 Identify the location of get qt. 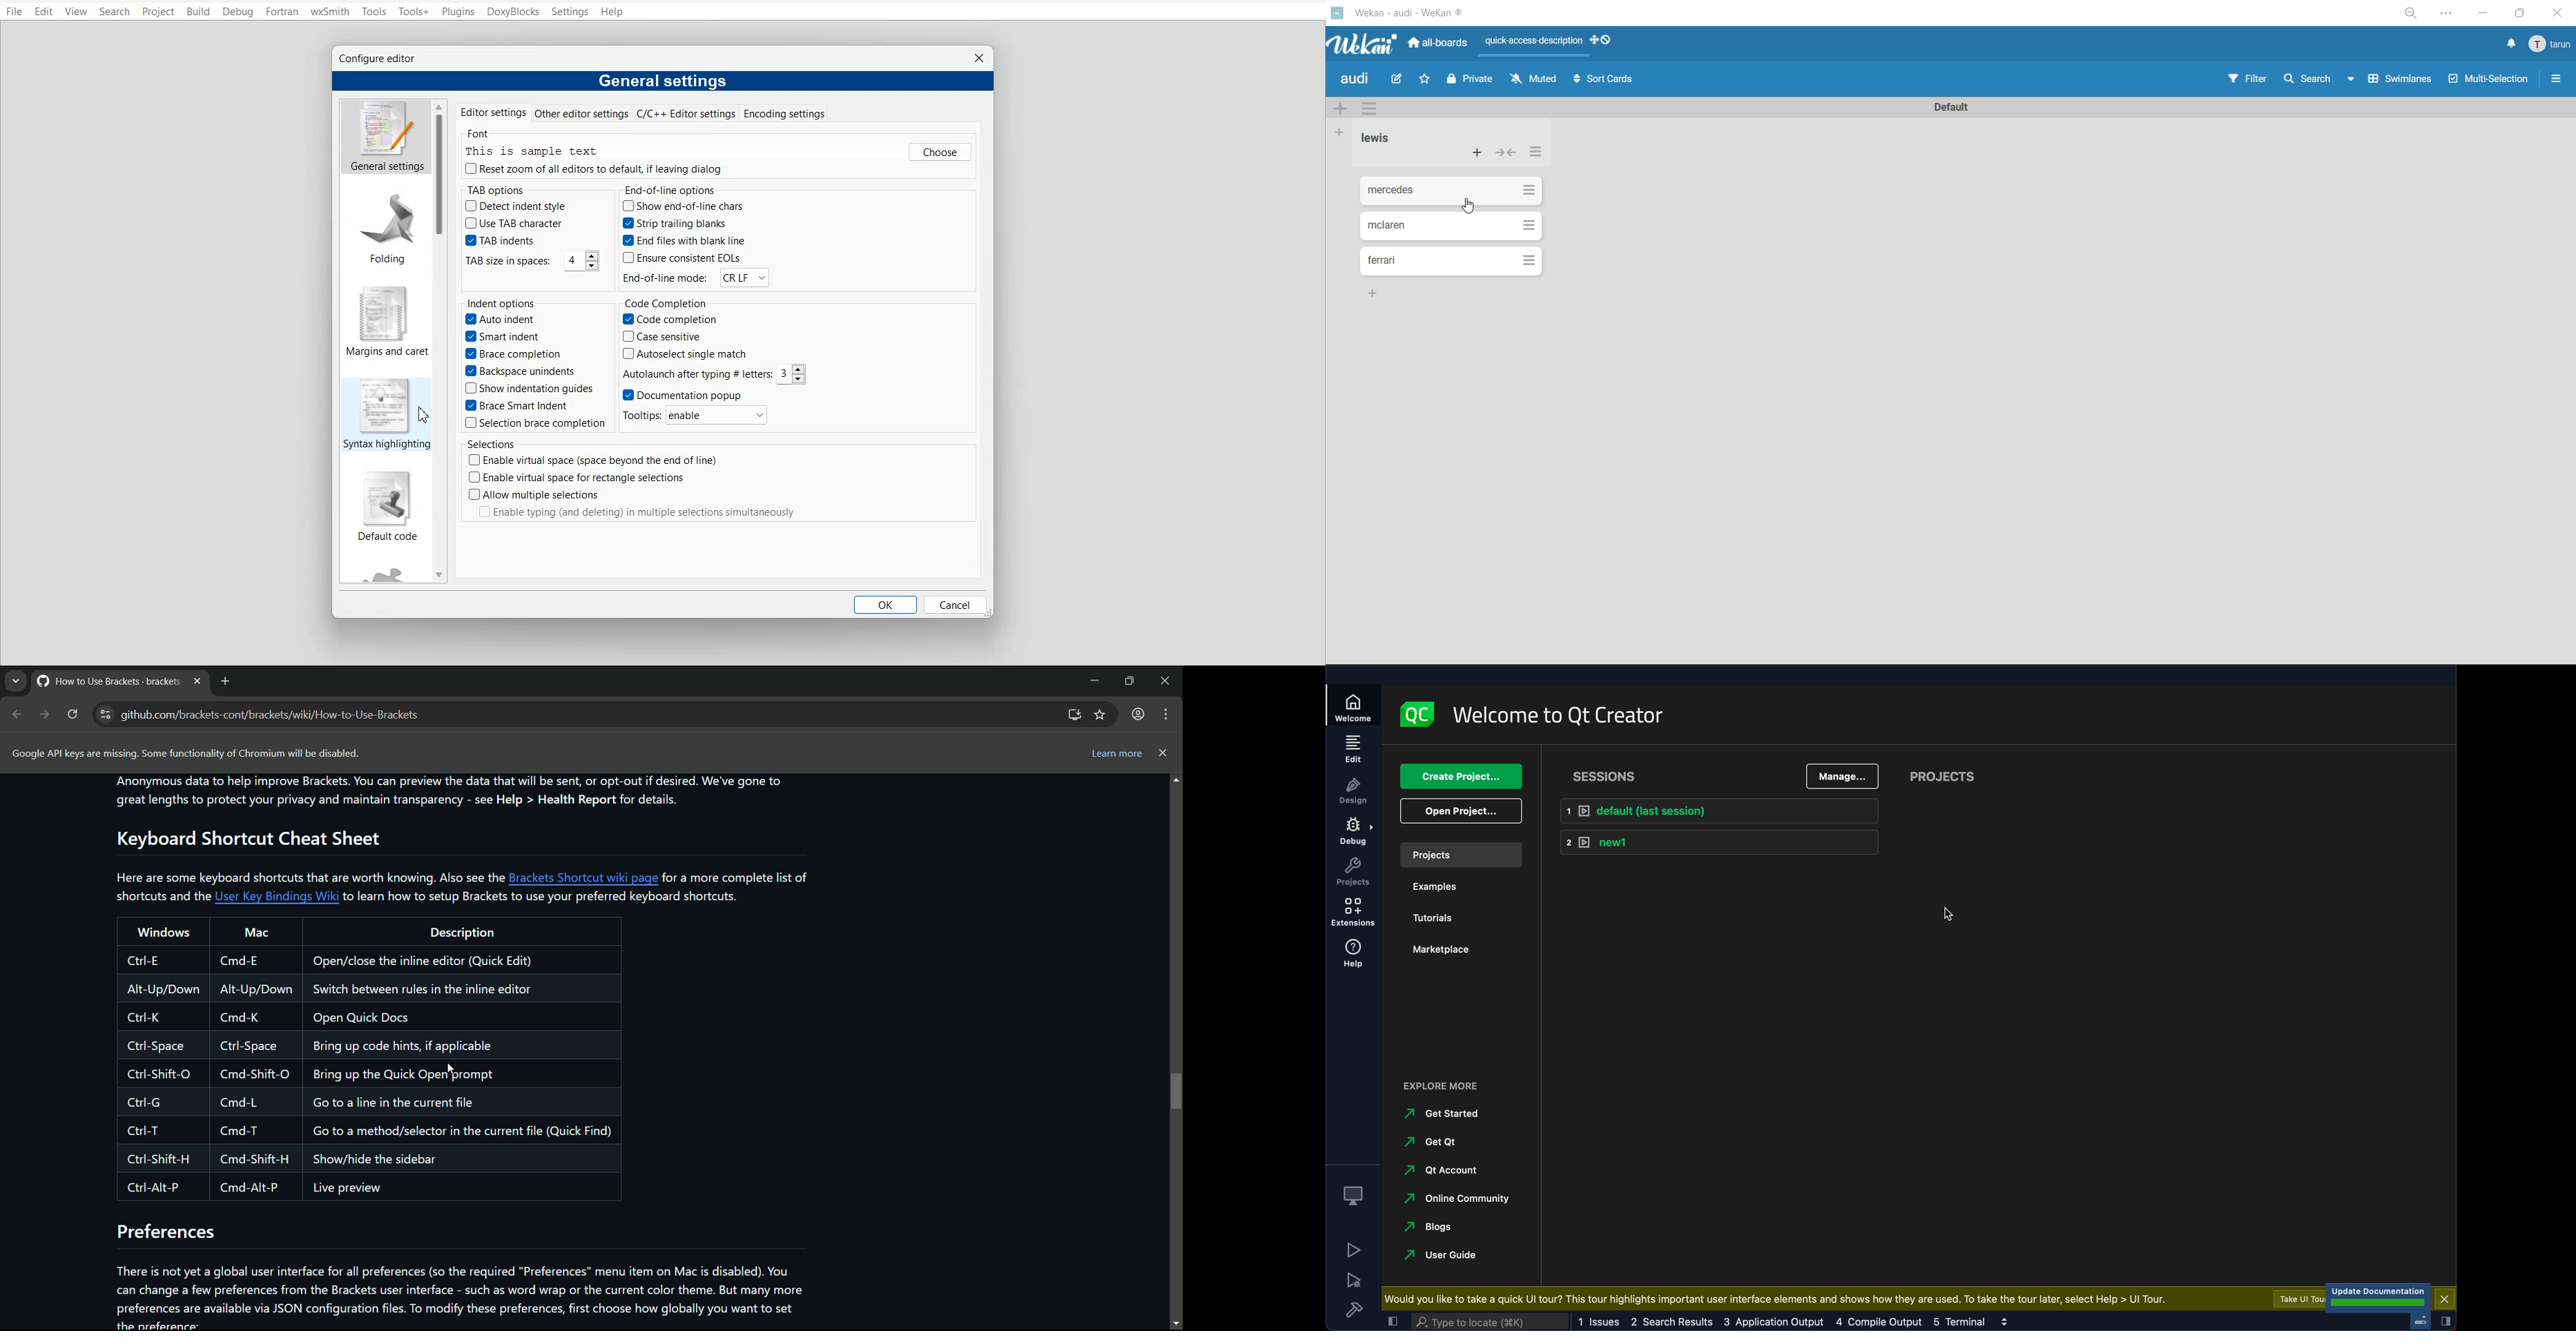
(1444, 1140).